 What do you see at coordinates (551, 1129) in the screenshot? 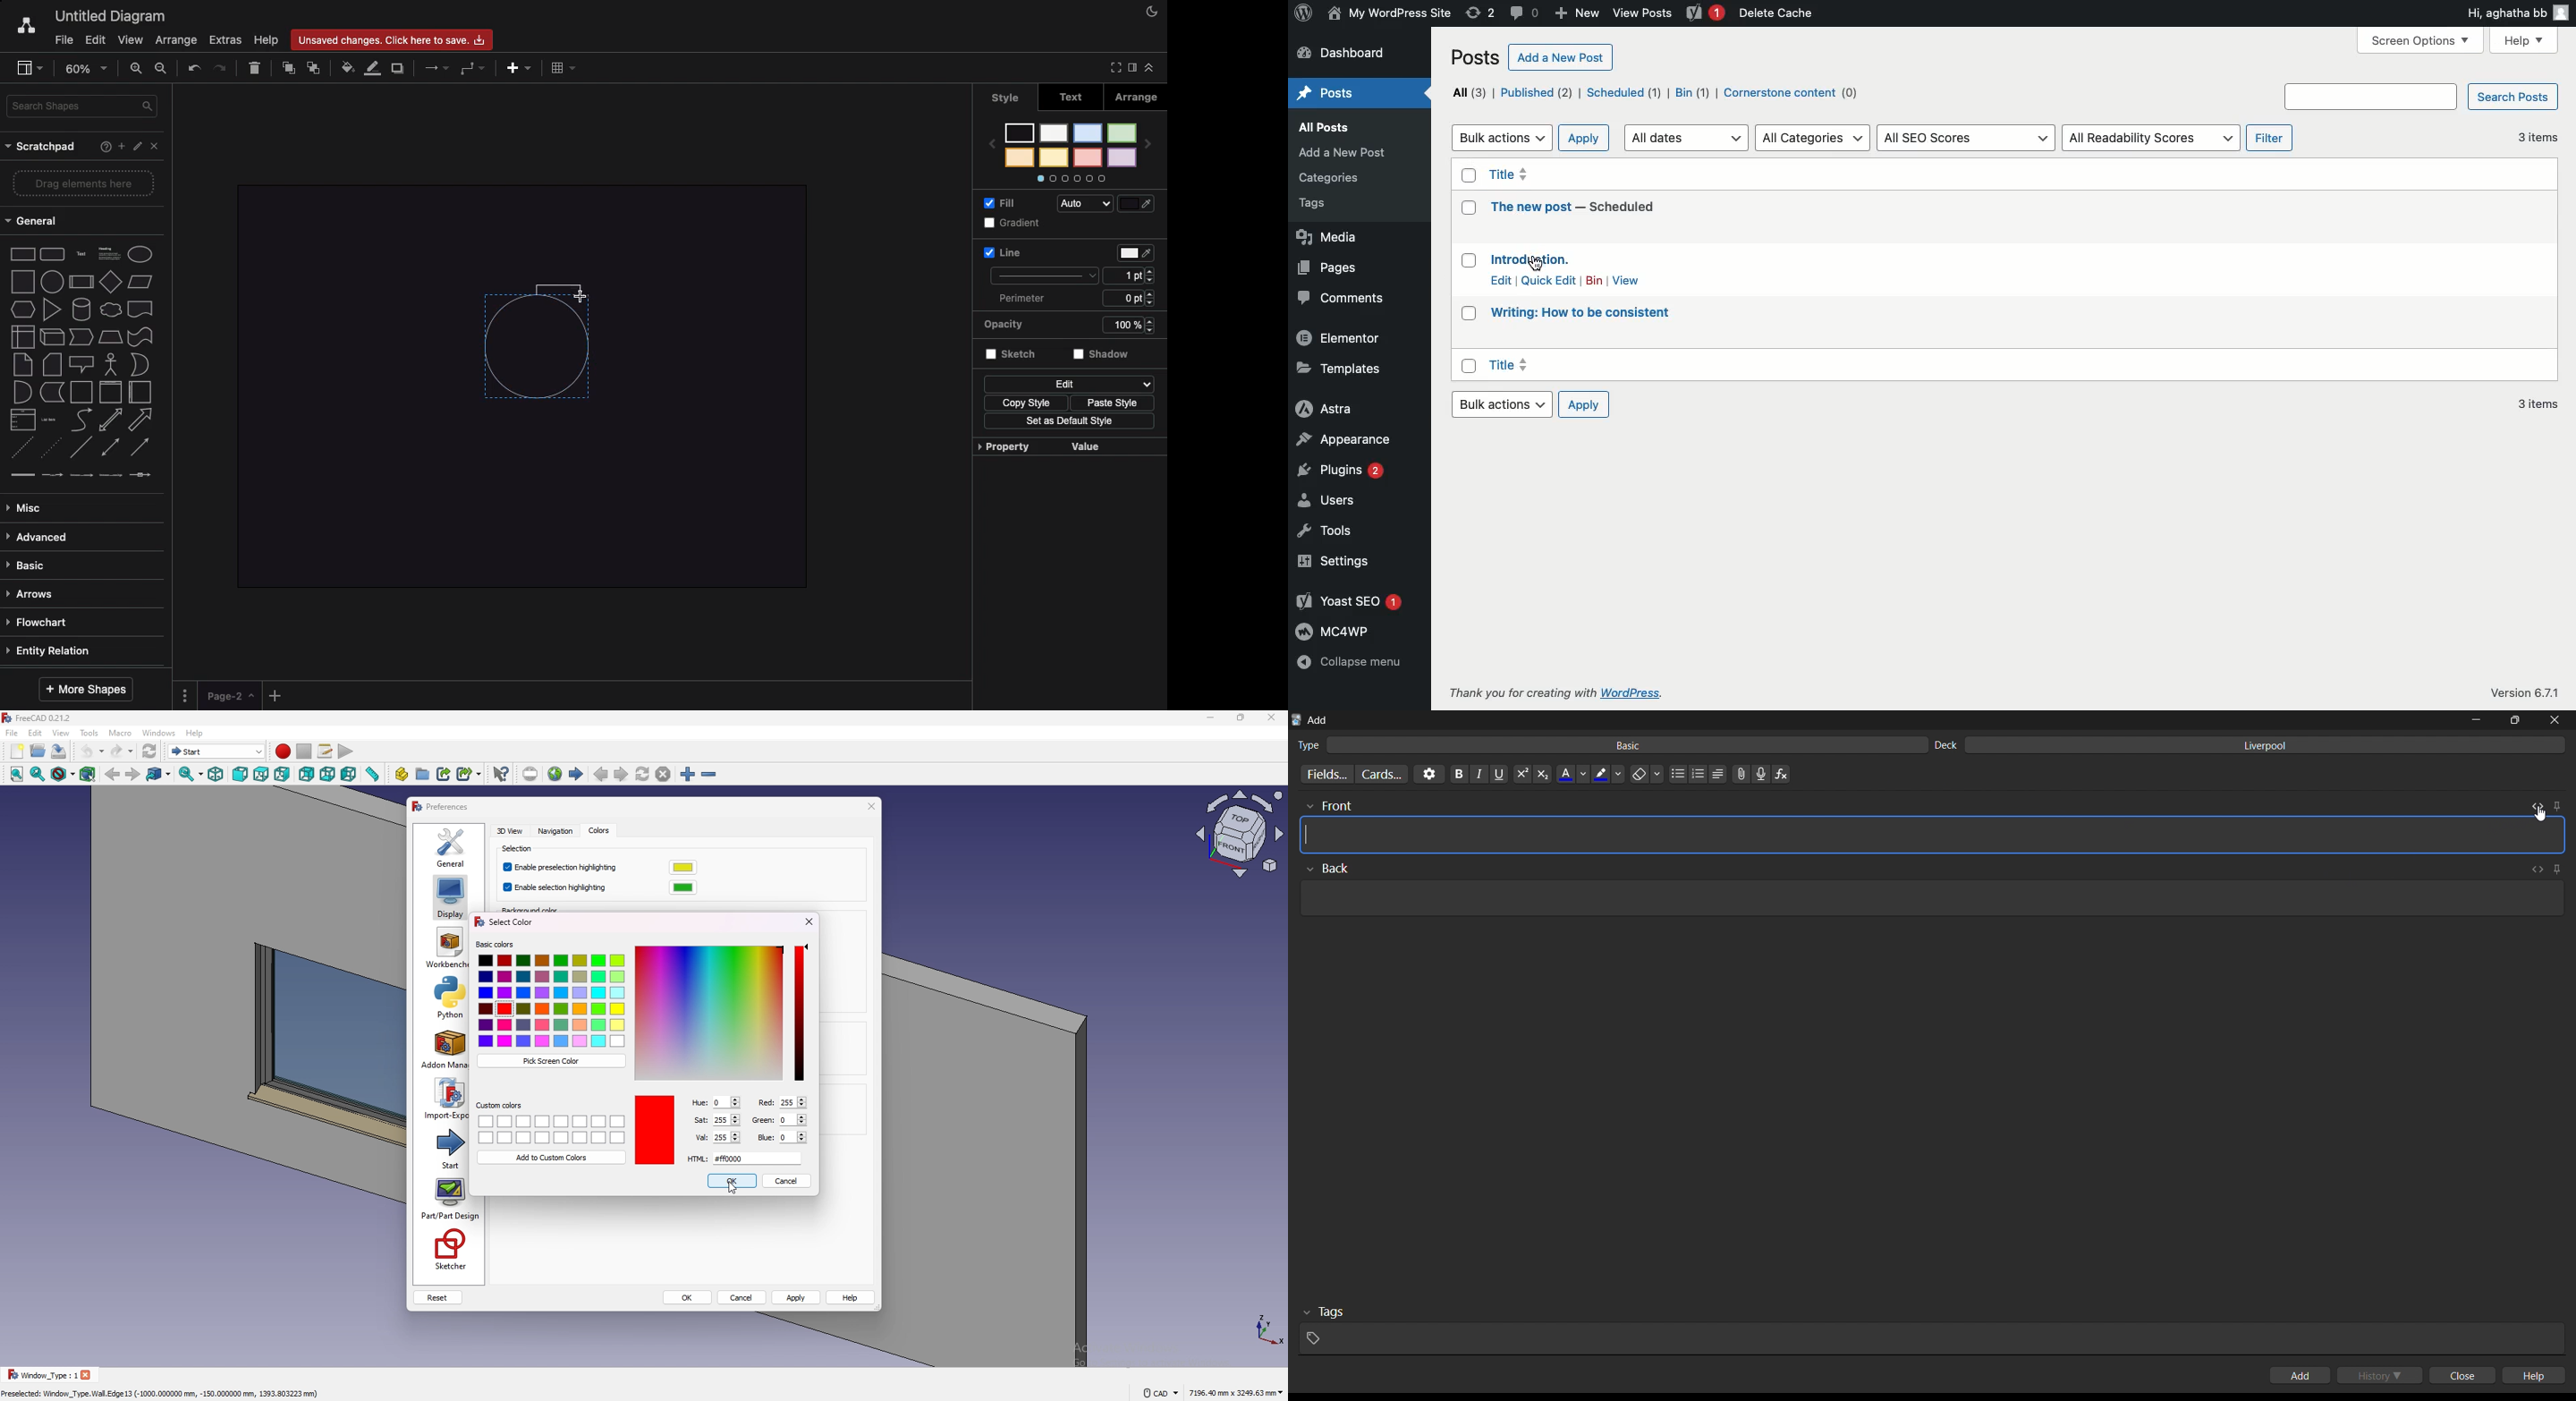
I see `custom color slots` at bounding box center [551, 1129].